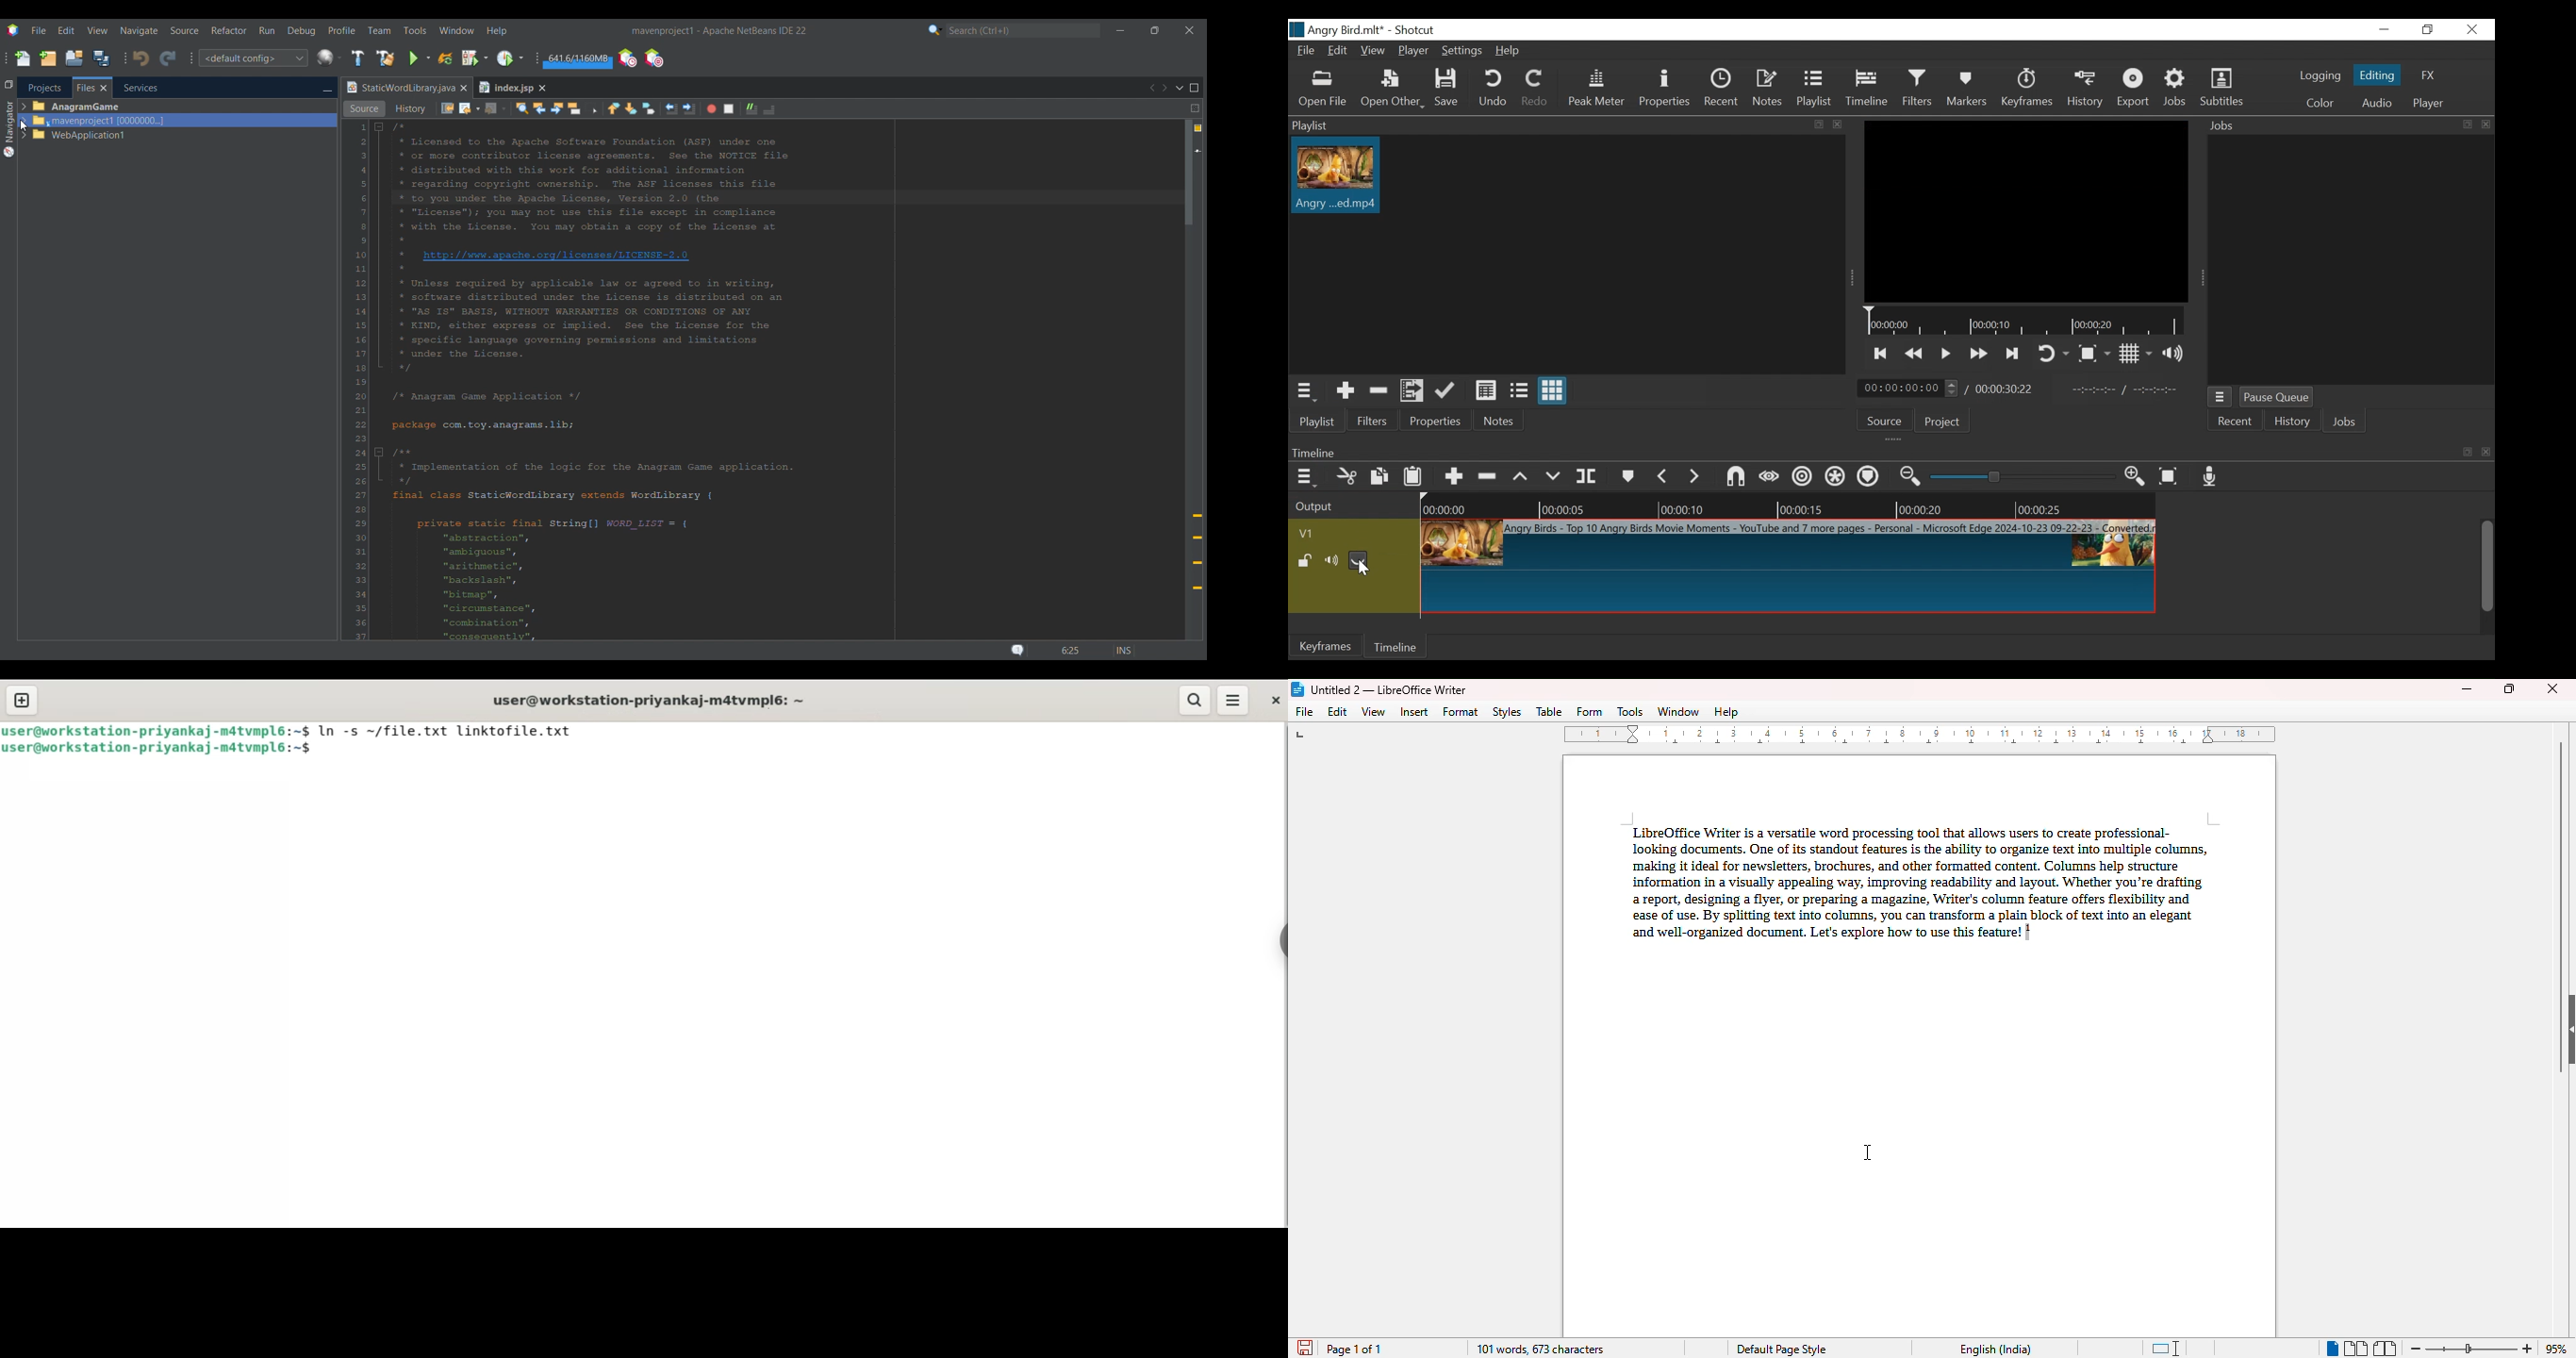  I want to click on player, so click(2428, 103).